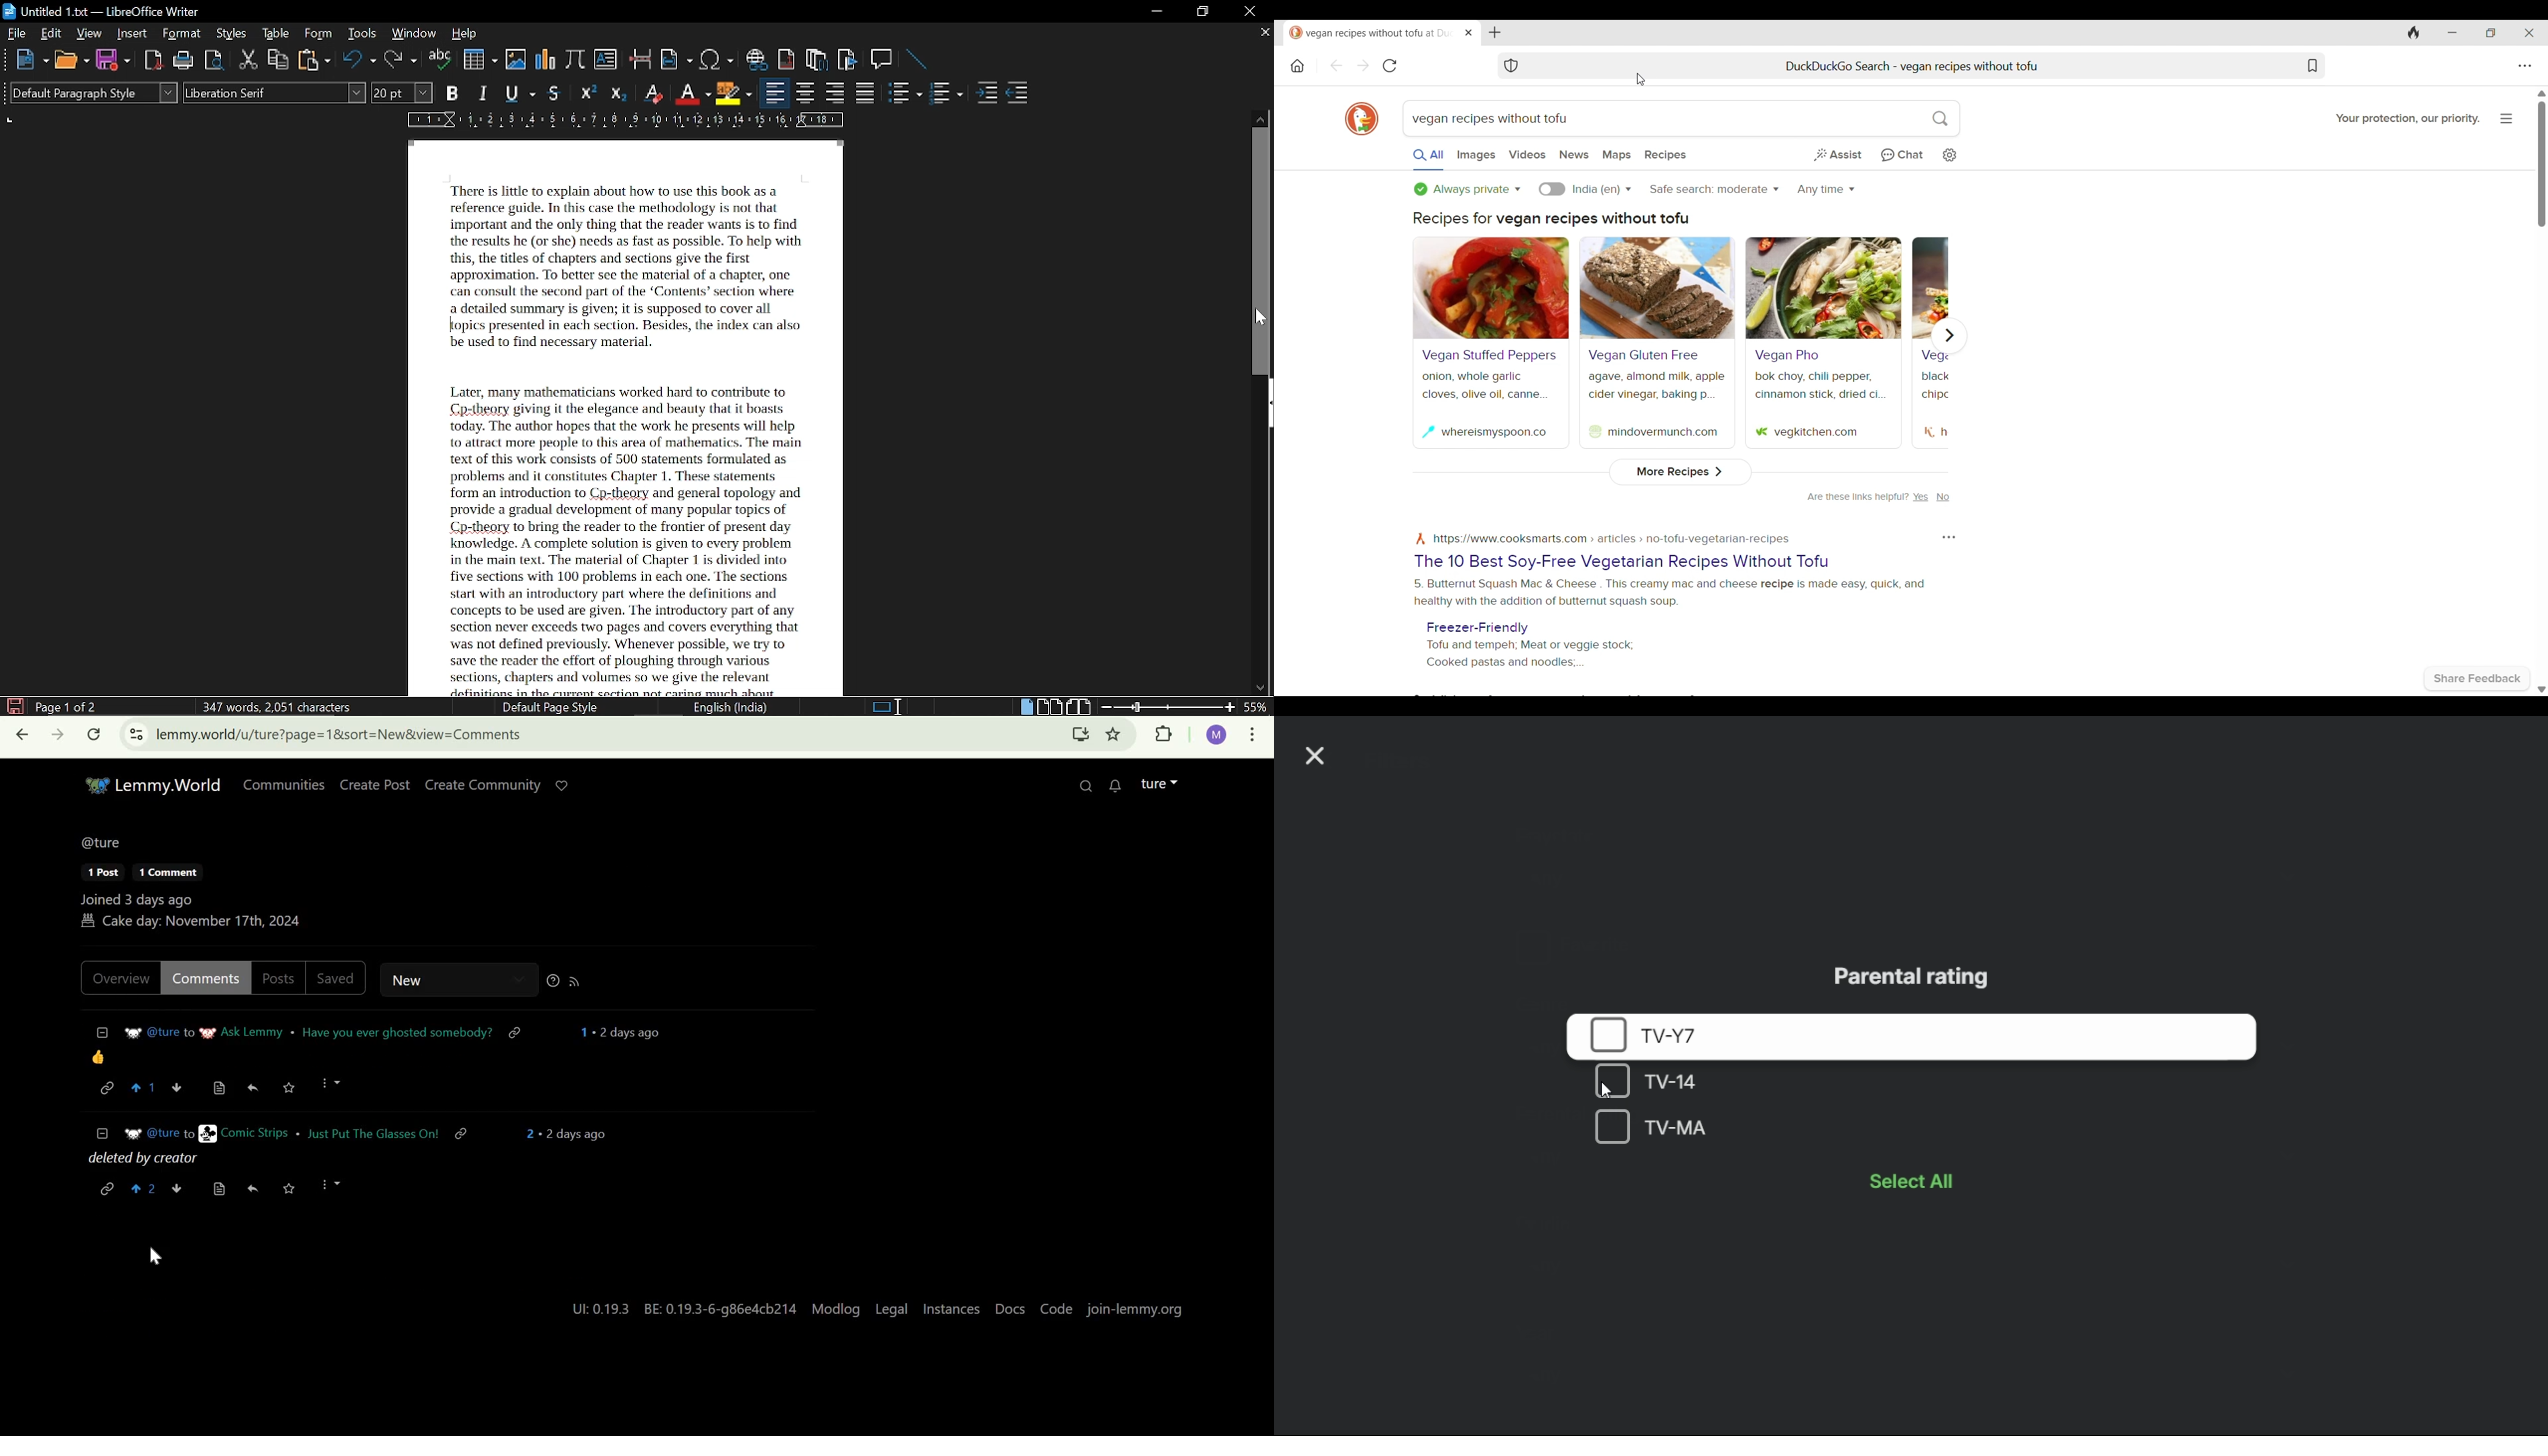  Describe the element at coordinates (319, 35) in the screenshot. I see `form` at that location.